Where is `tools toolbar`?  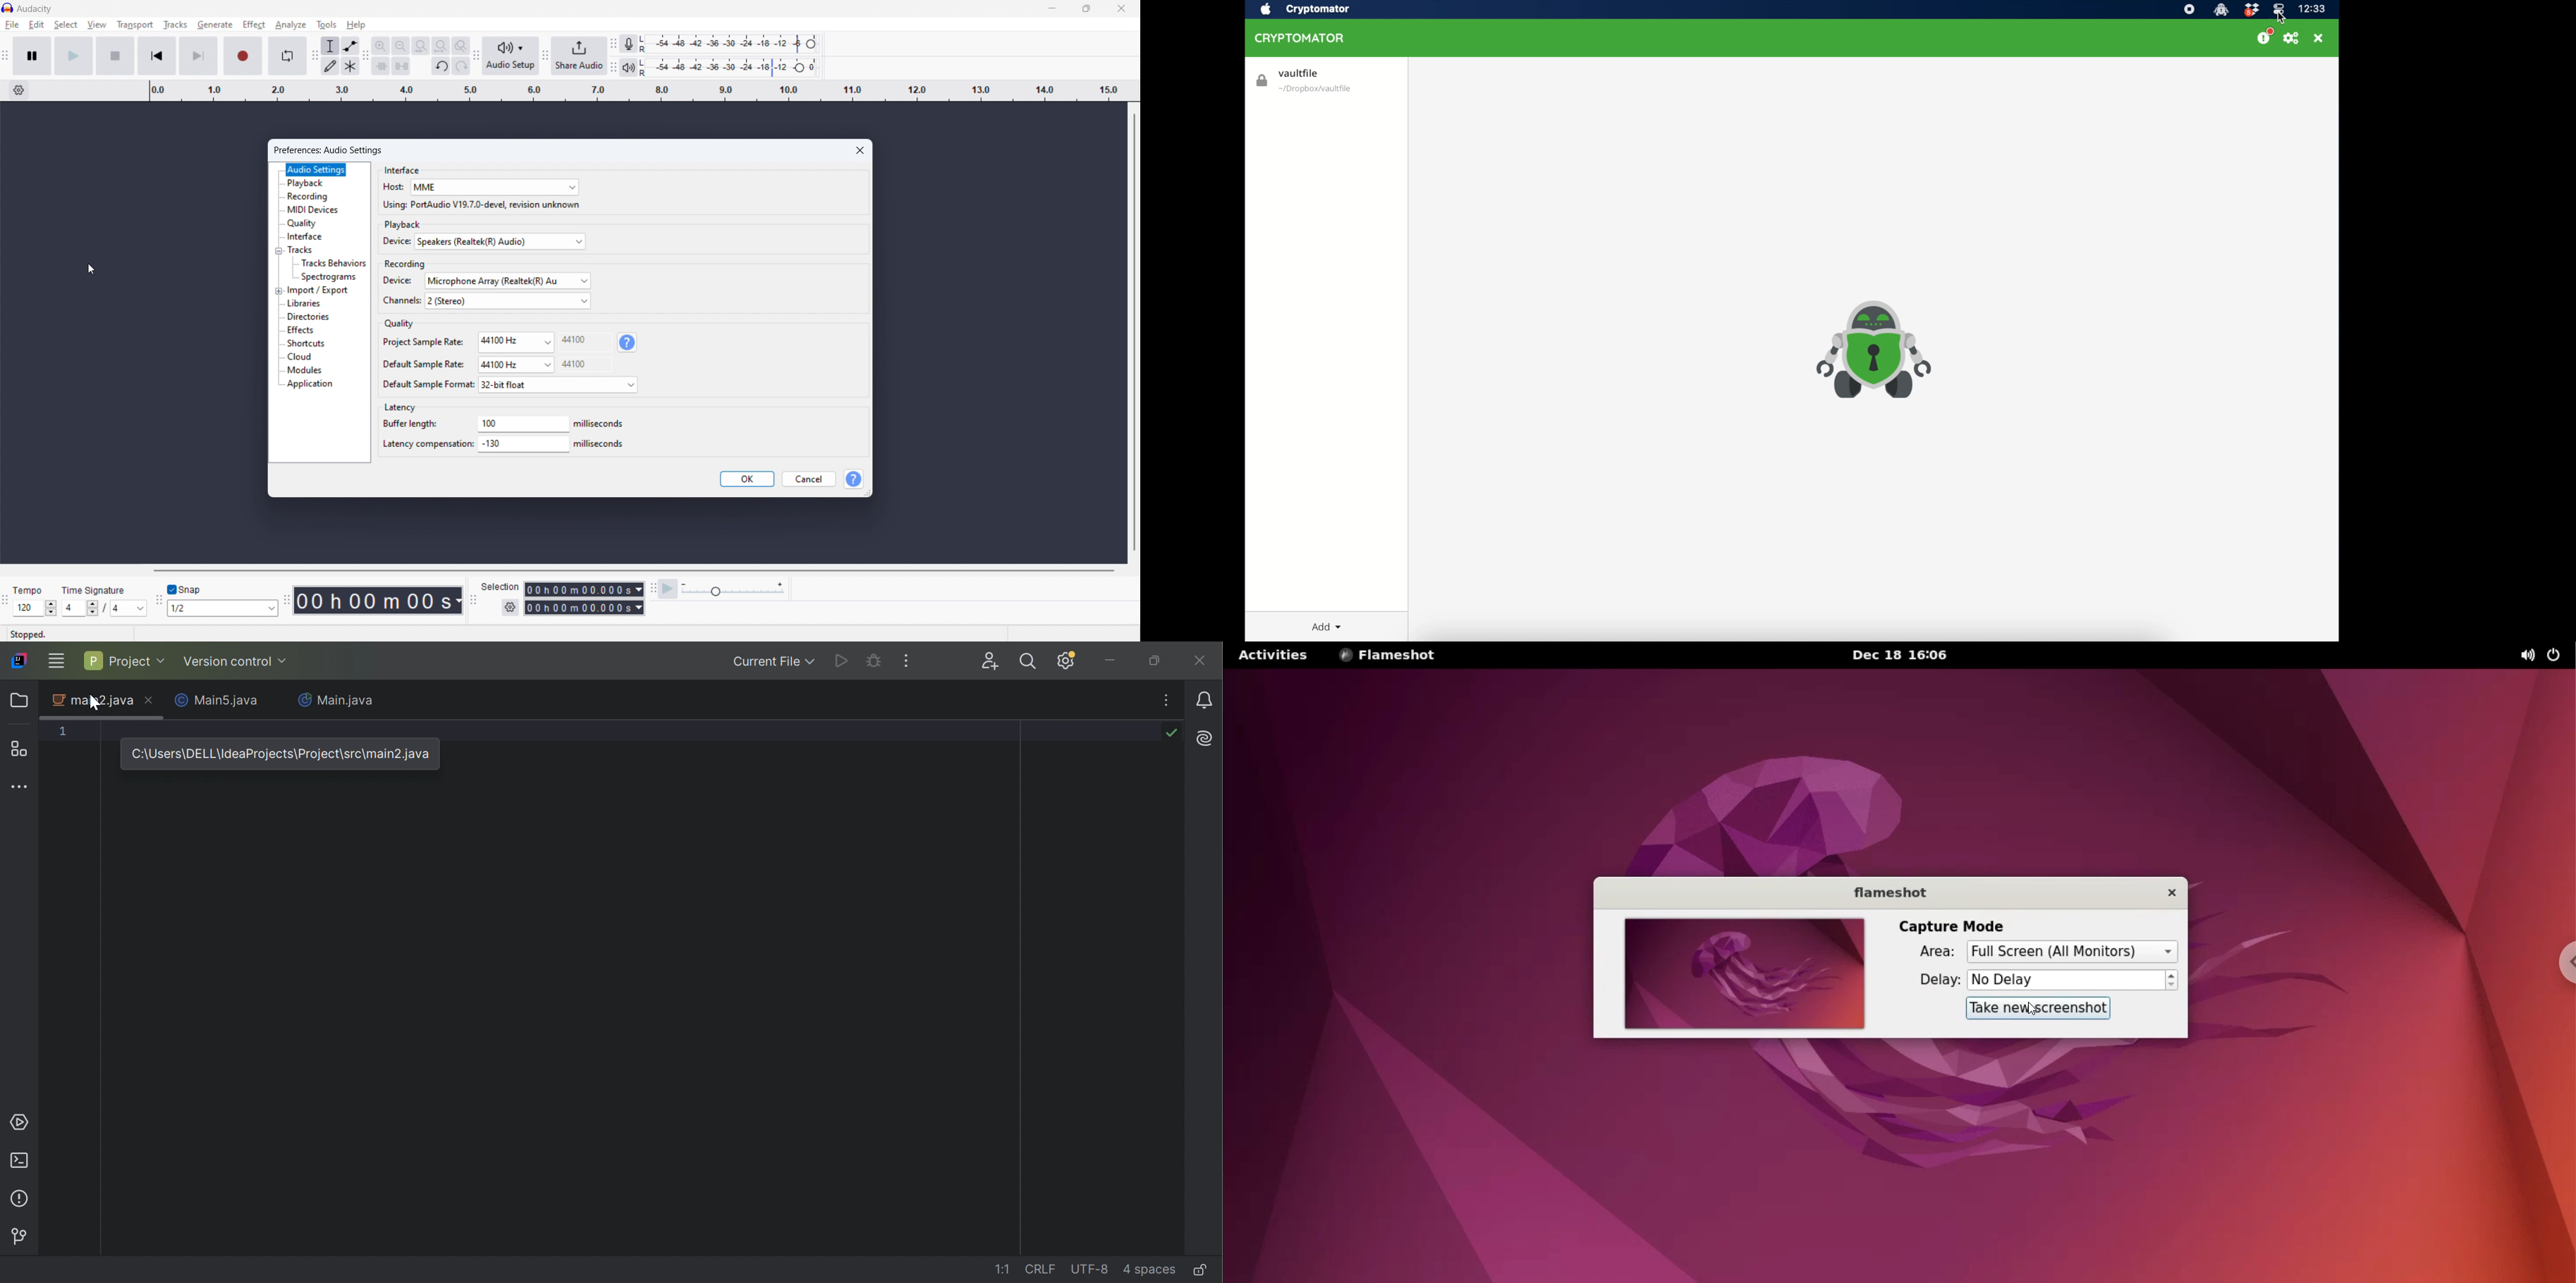 tools toolbar is located at coordinates (315, 56).